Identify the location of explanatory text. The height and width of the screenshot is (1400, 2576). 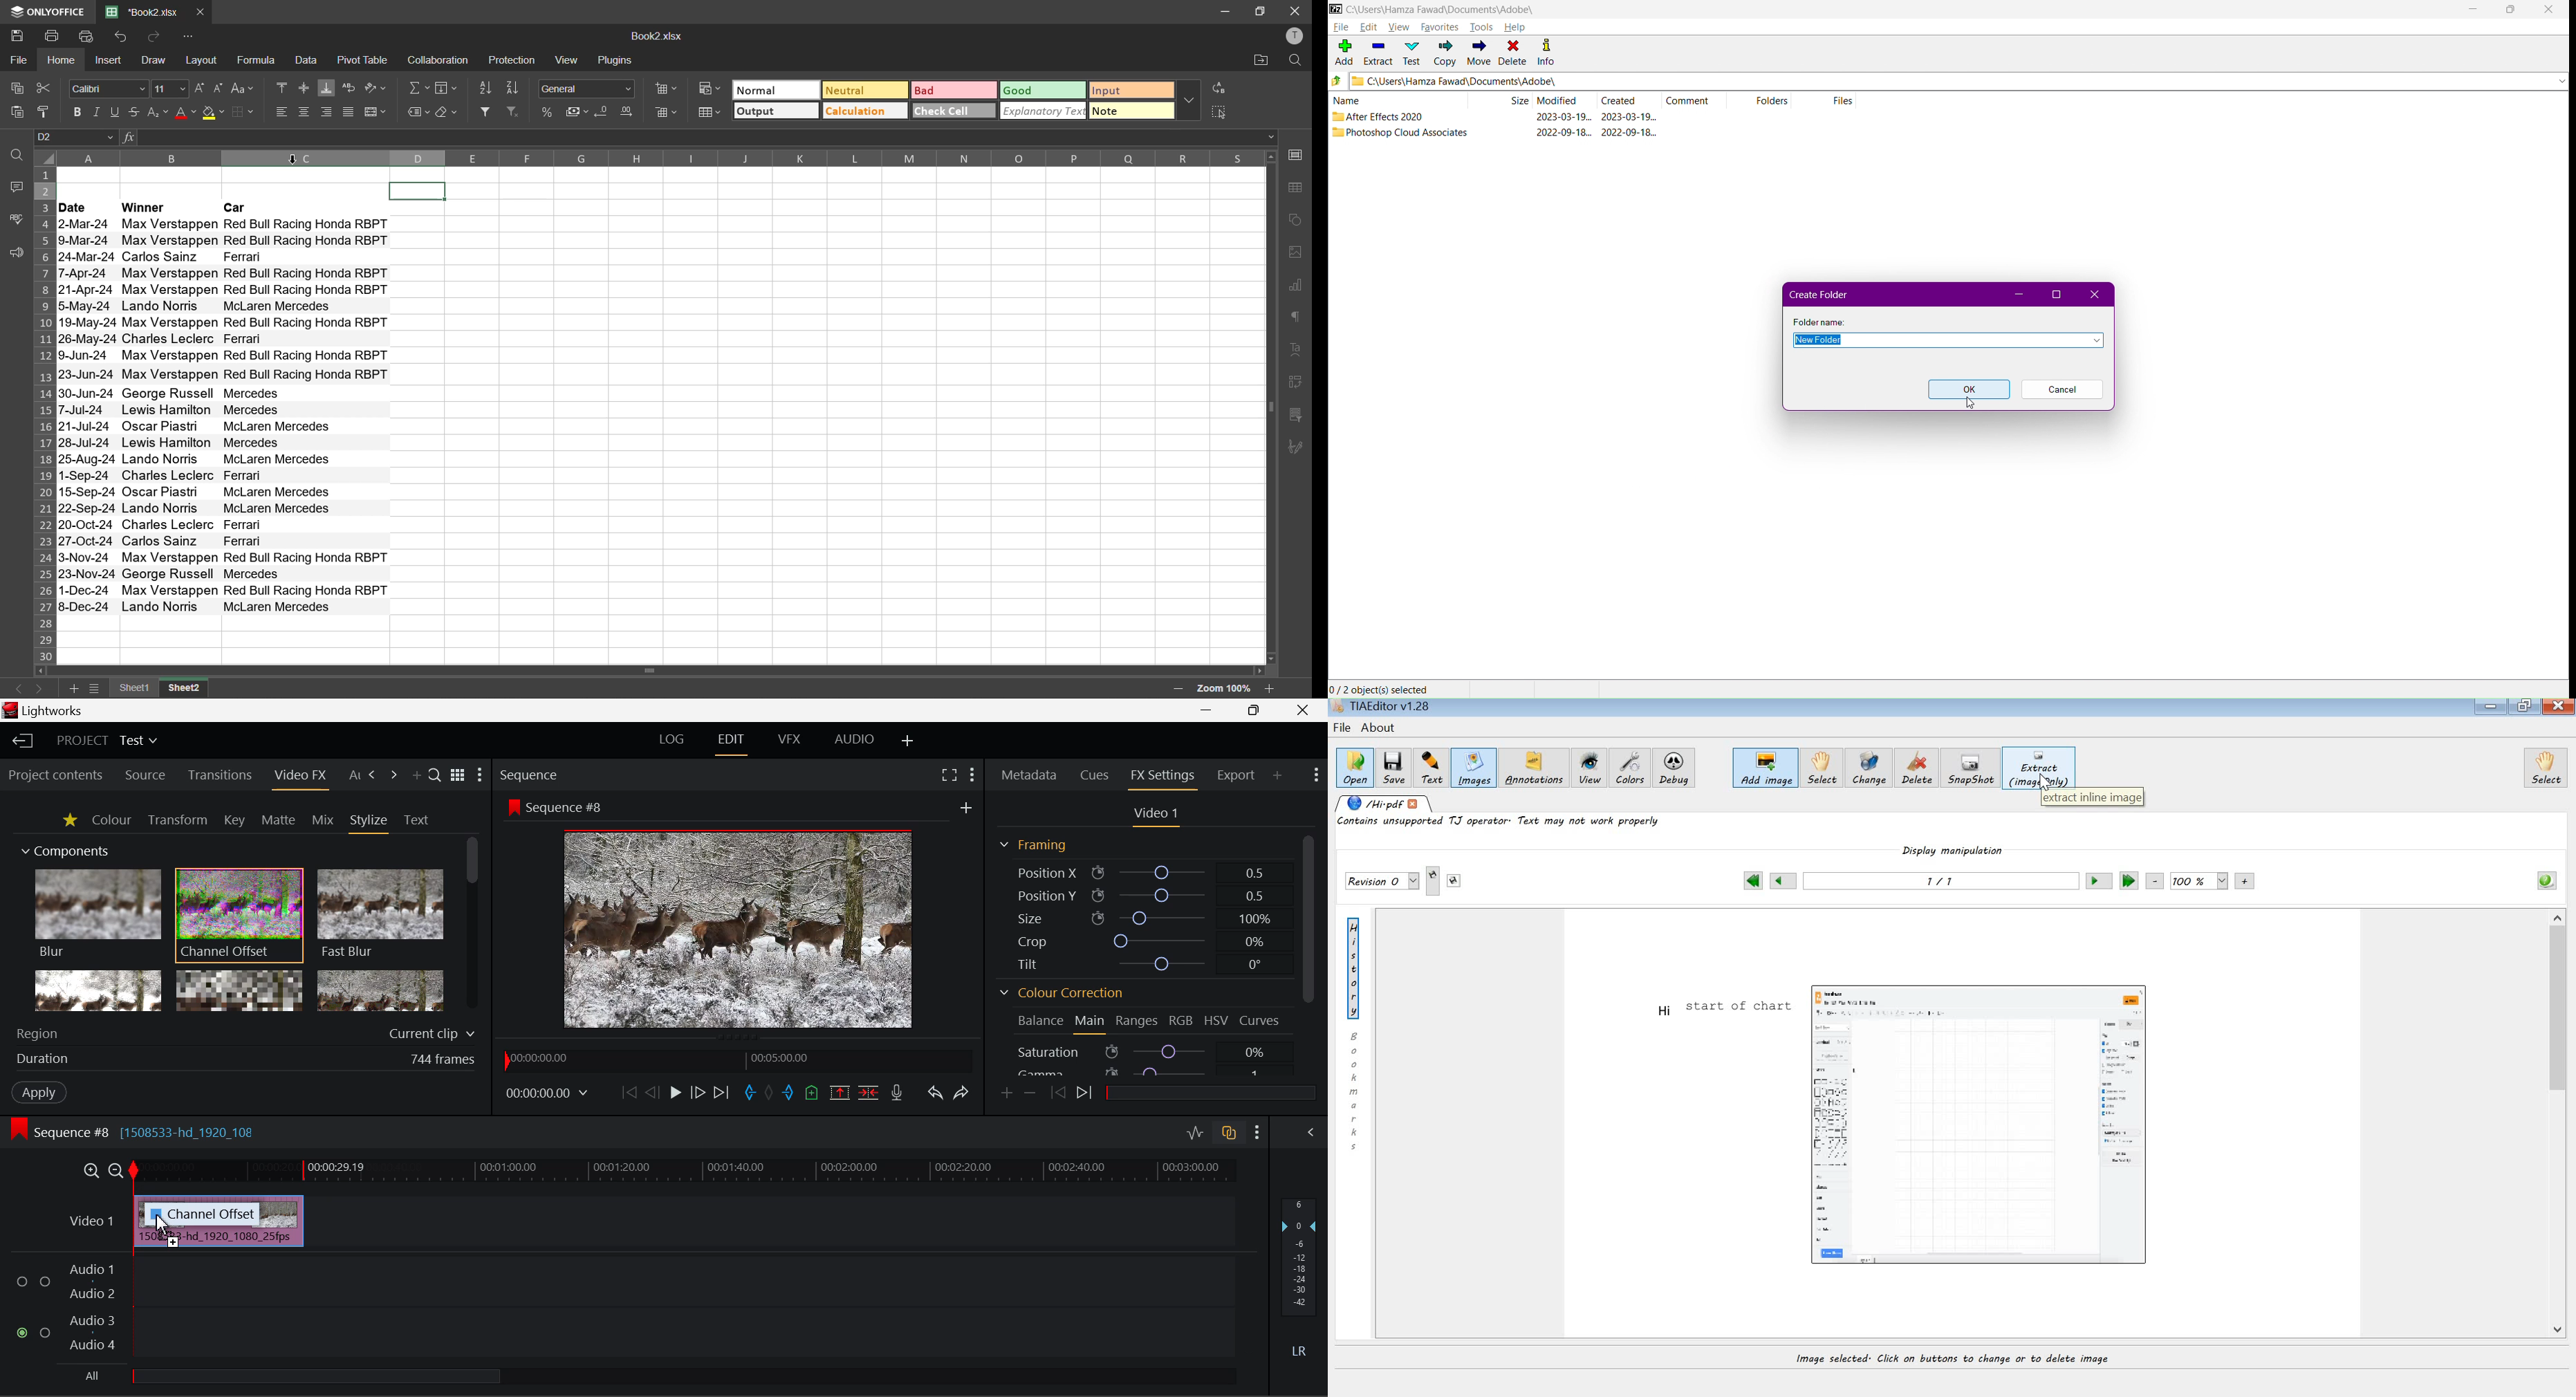
(1041, 111).